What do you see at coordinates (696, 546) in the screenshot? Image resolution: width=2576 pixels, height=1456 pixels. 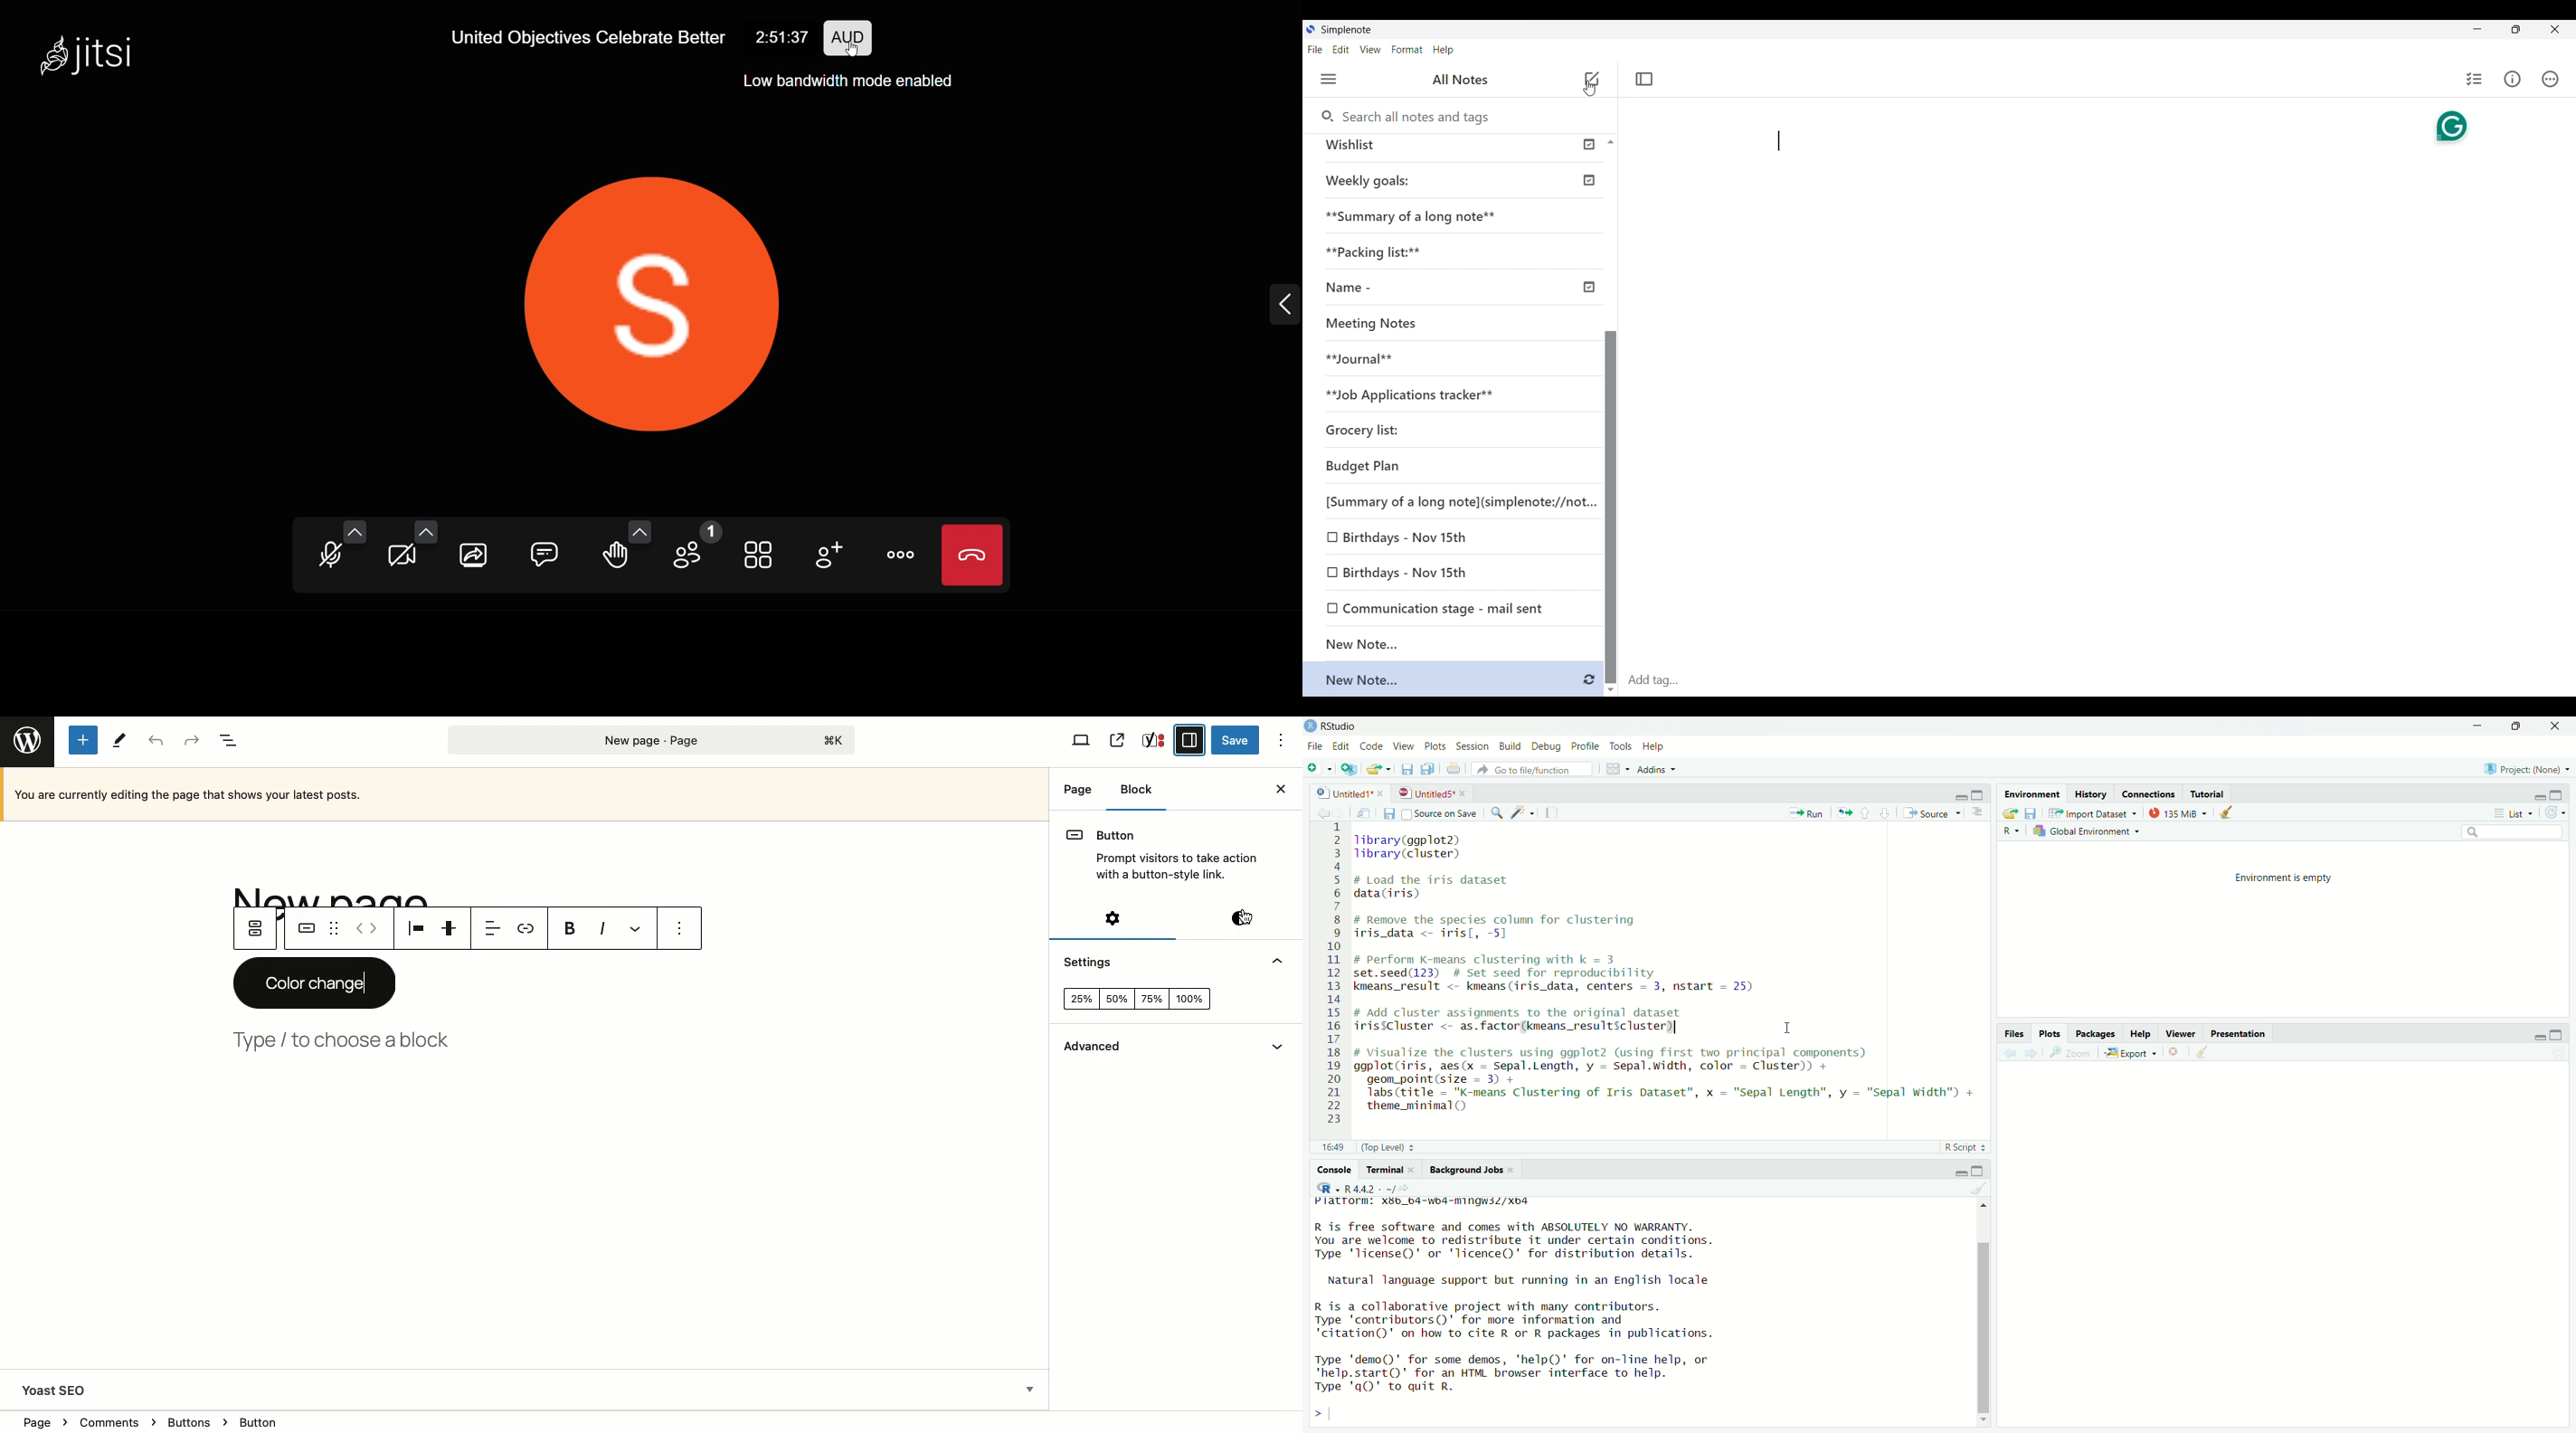 I see `participants` at bounding box center [696, 546].